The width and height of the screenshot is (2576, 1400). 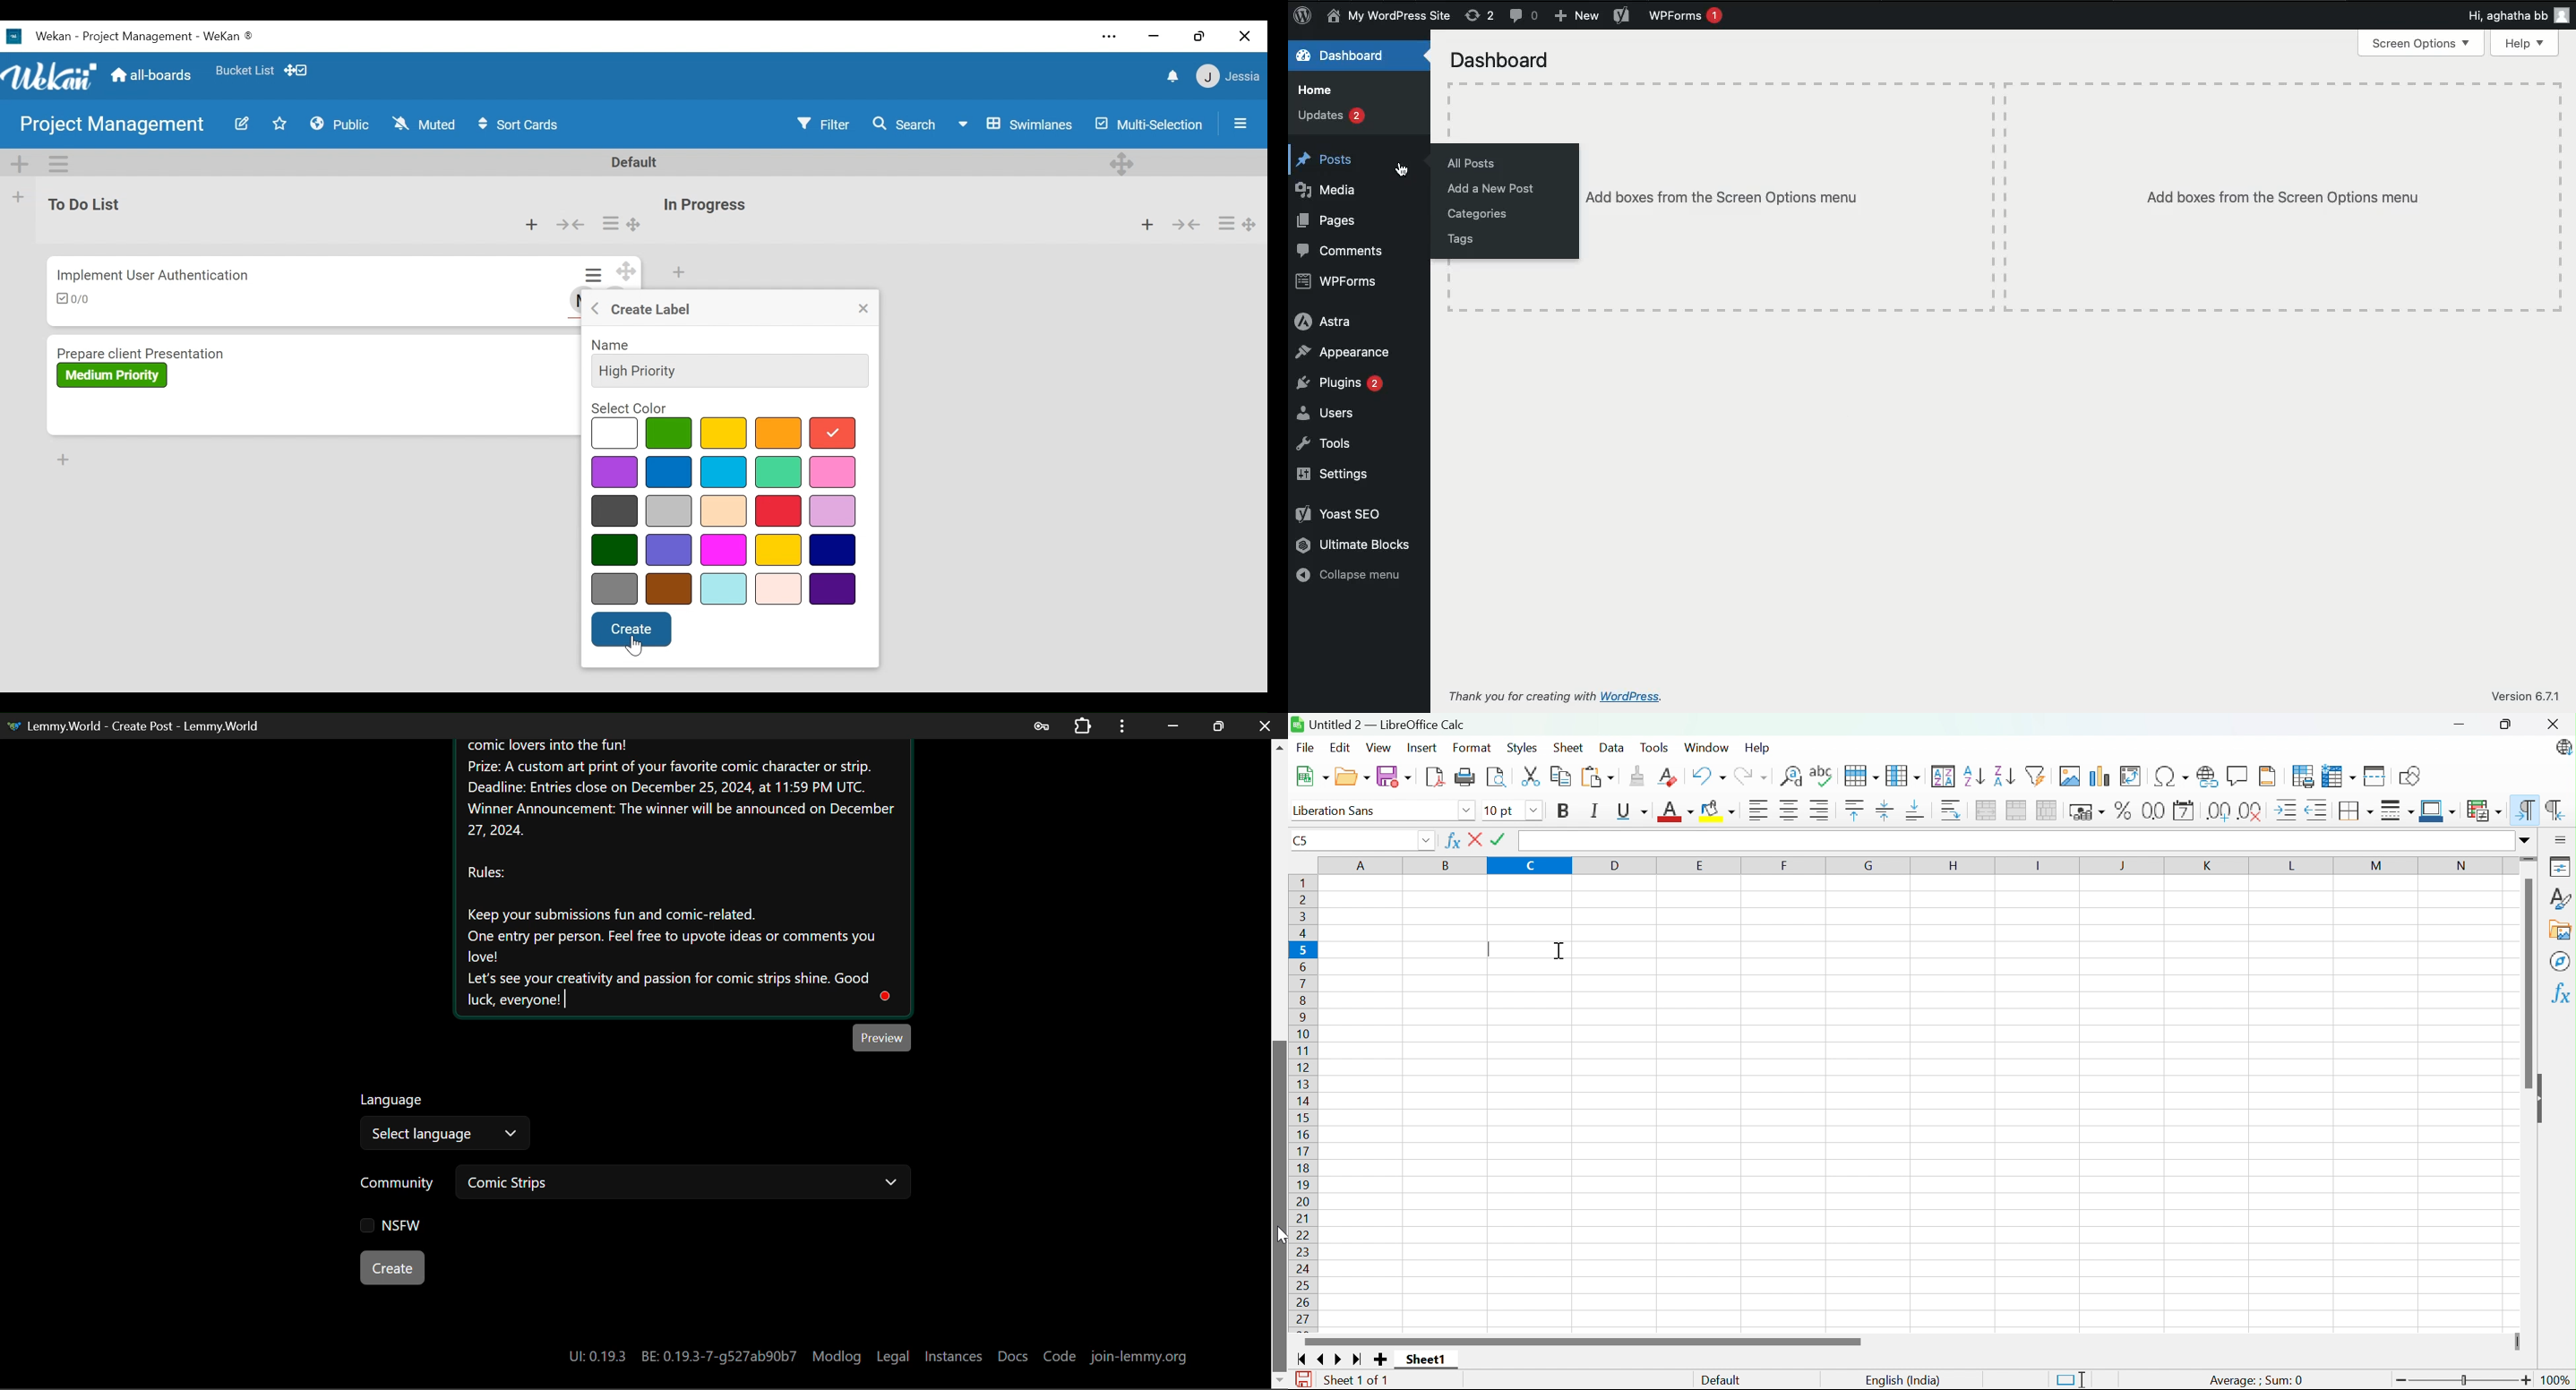 I want to click on Desktop drag handles, so click(x=628, y=271).